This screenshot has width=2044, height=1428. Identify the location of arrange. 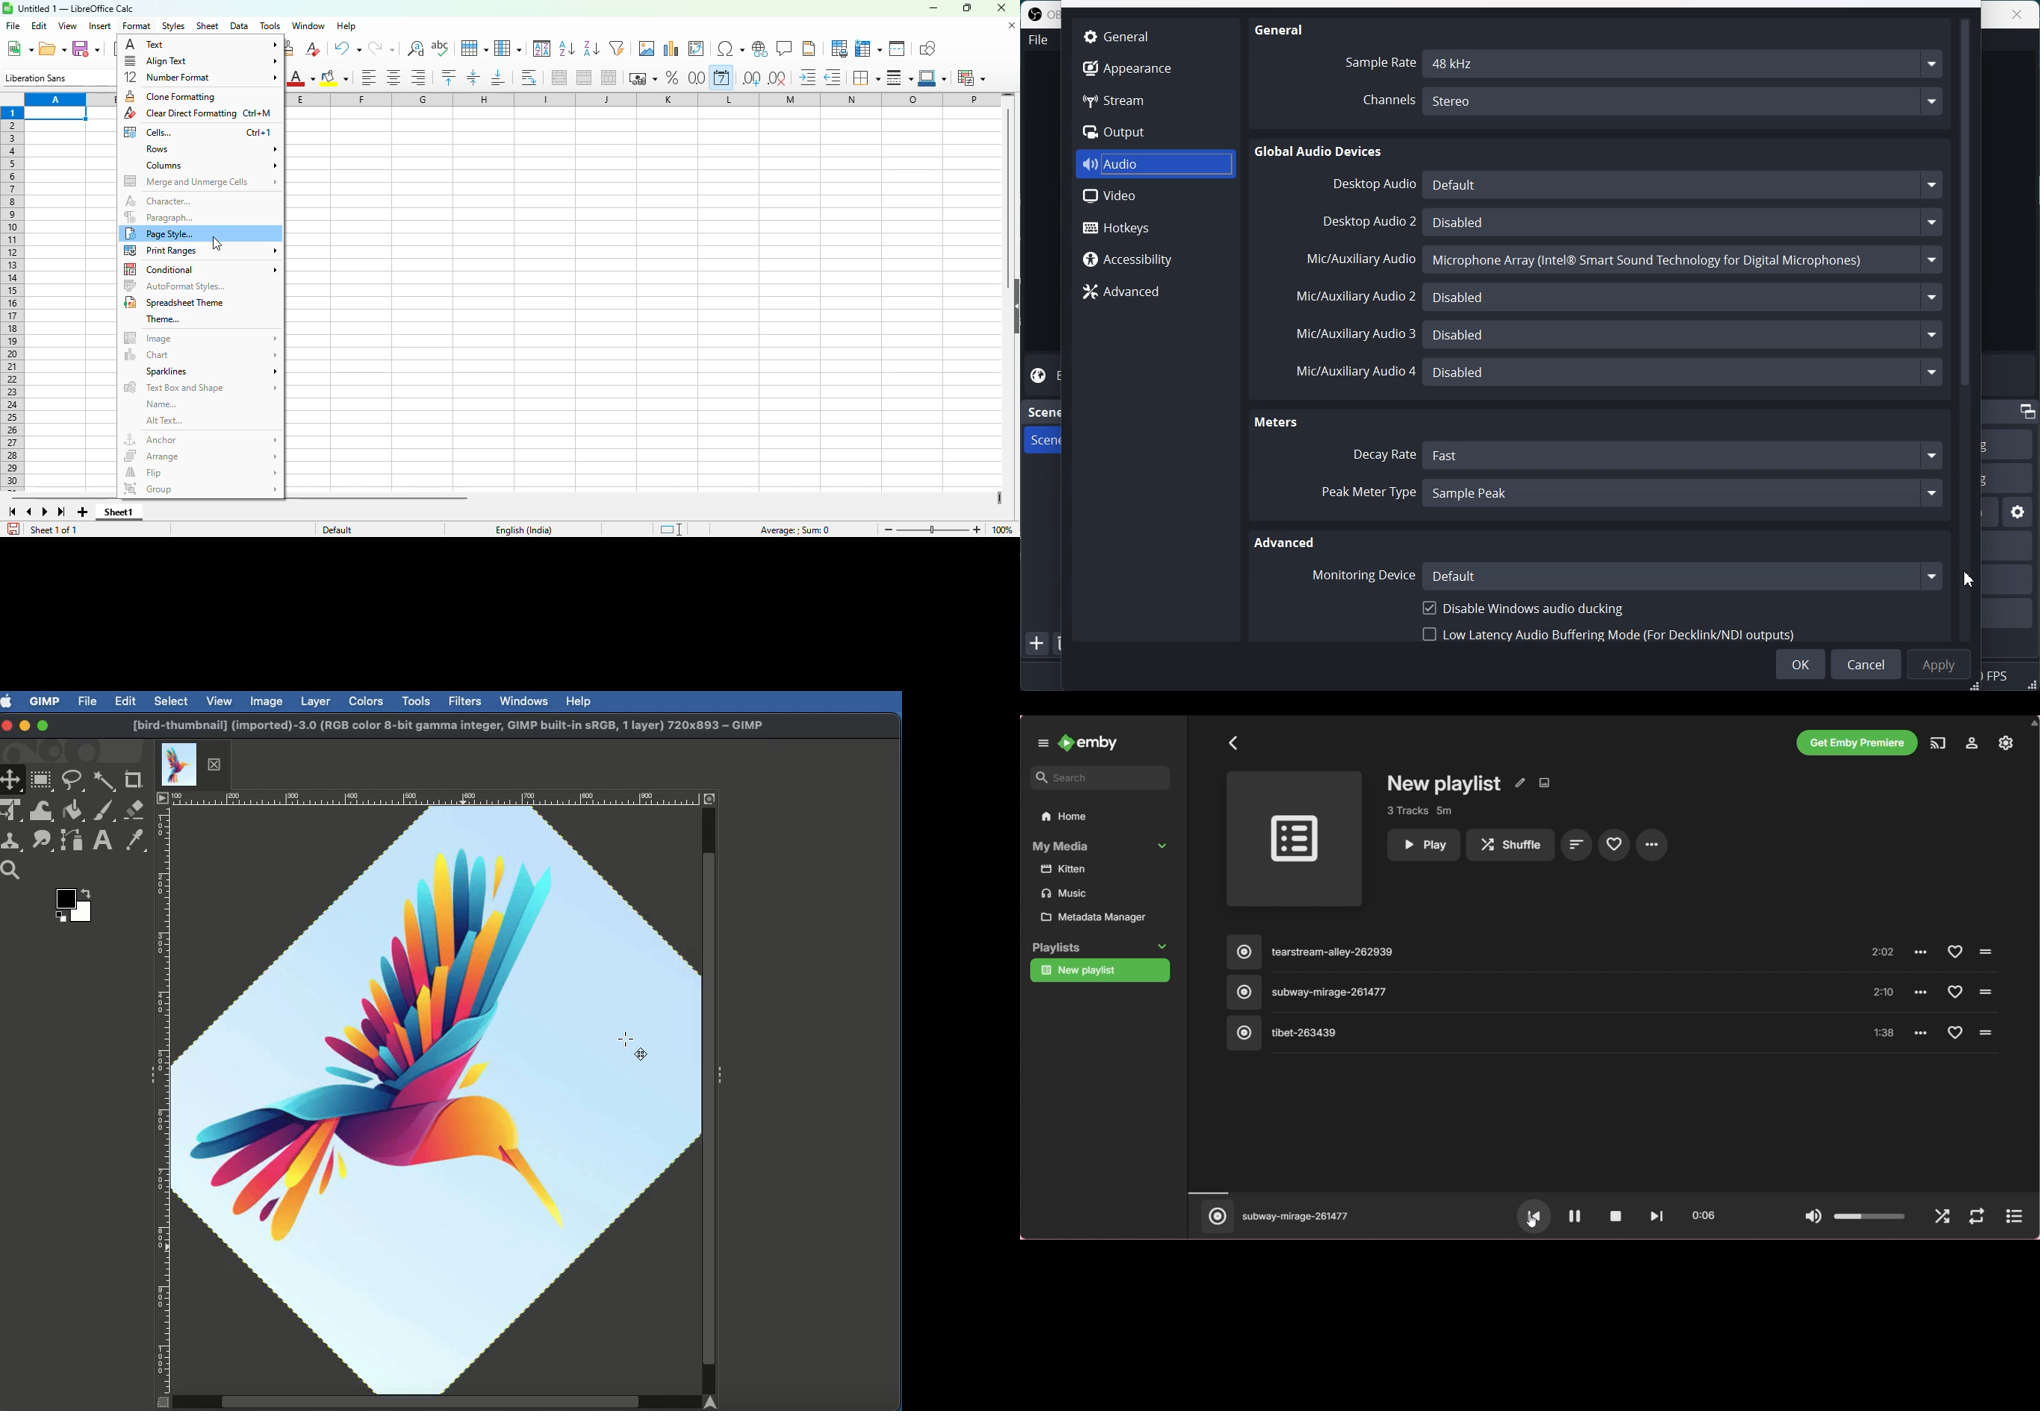
(201, 456).